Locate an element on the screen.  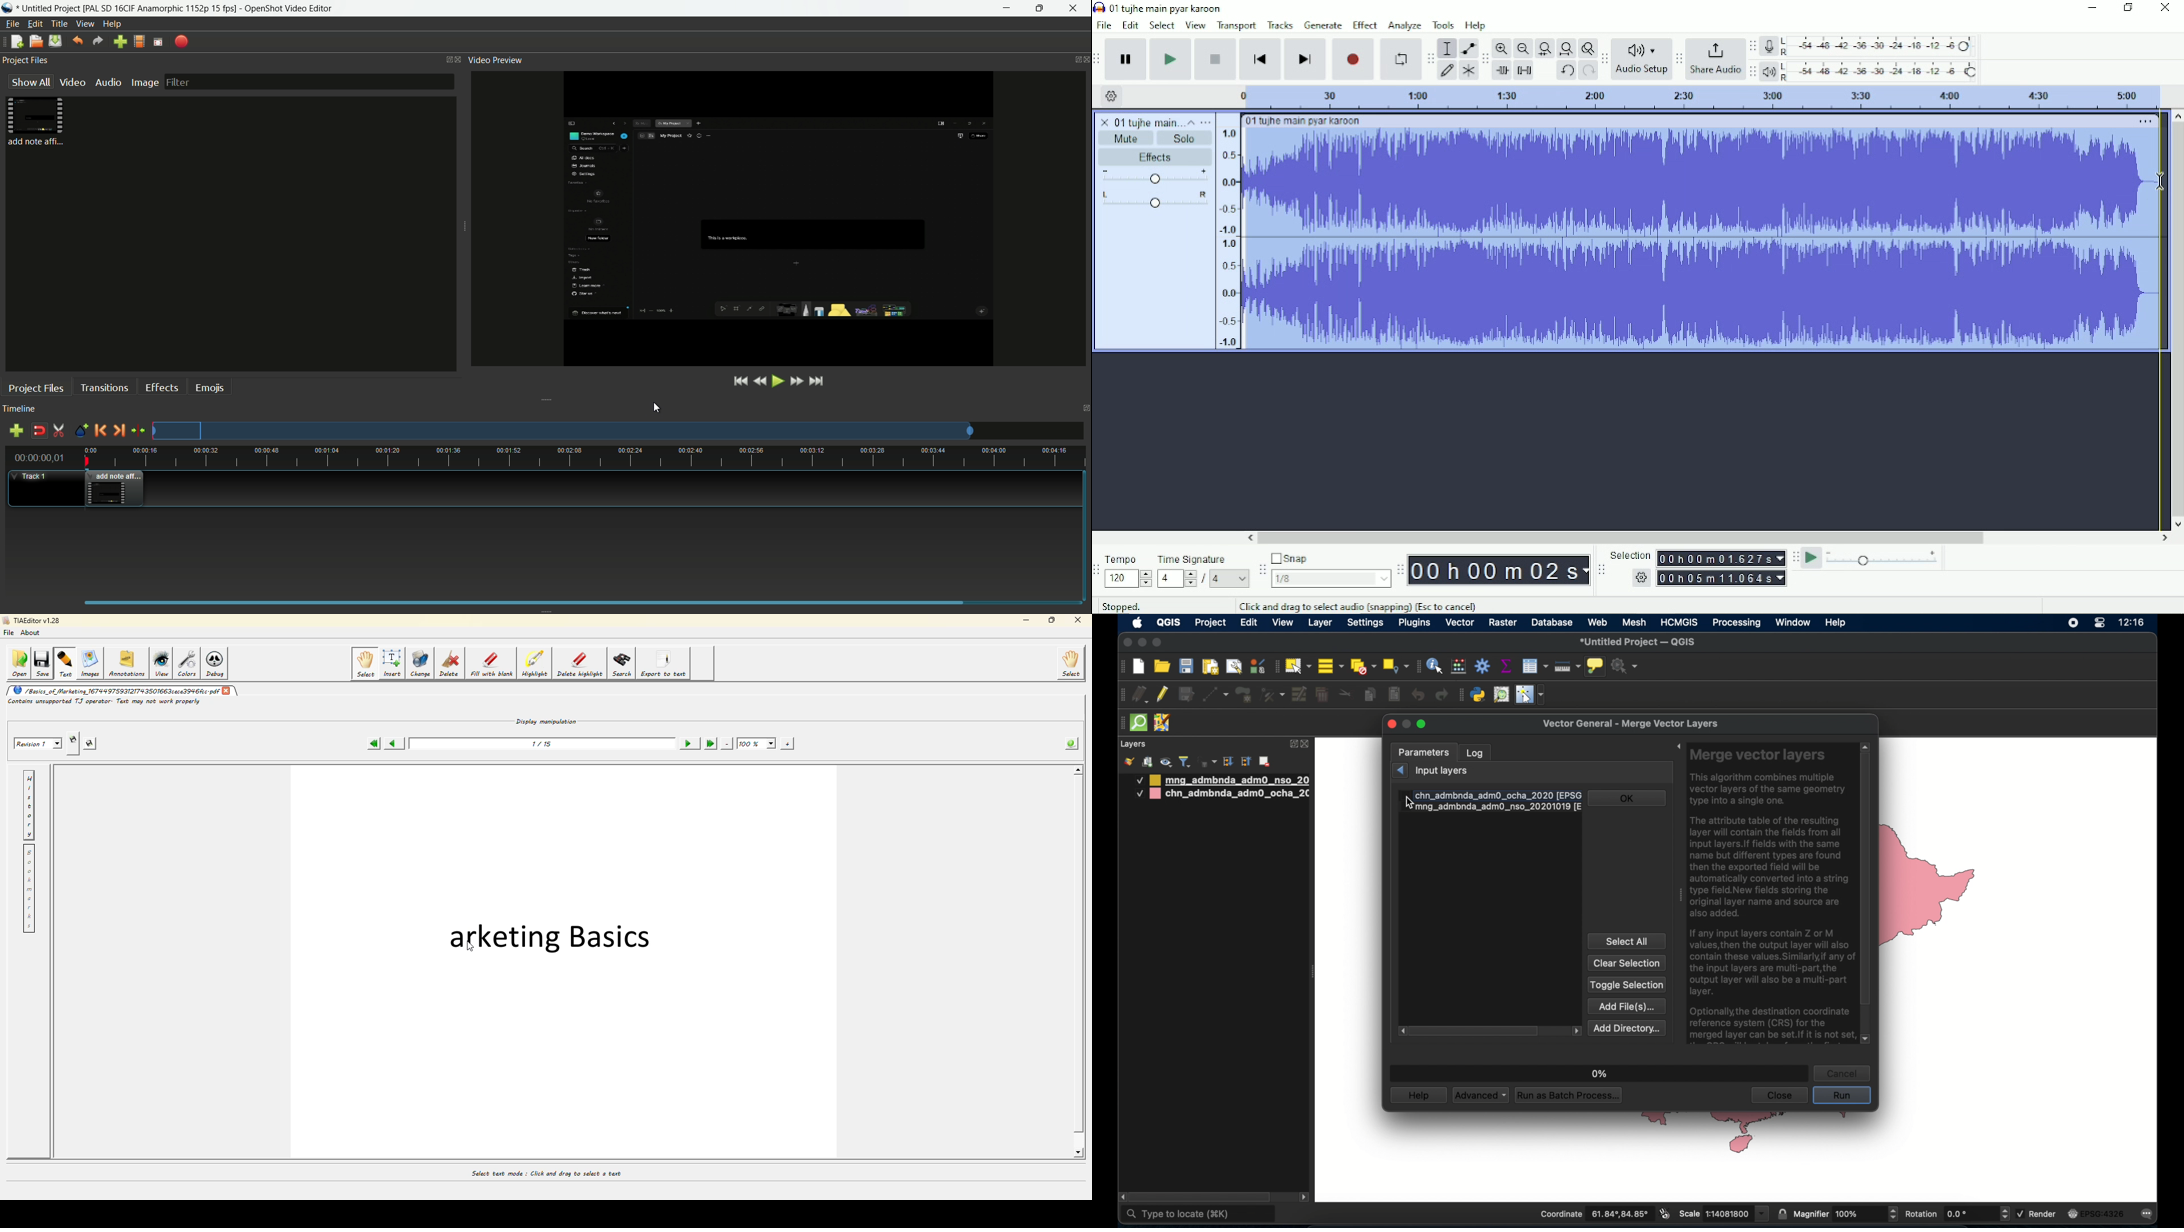
save file is located at coordinates (55, 42).